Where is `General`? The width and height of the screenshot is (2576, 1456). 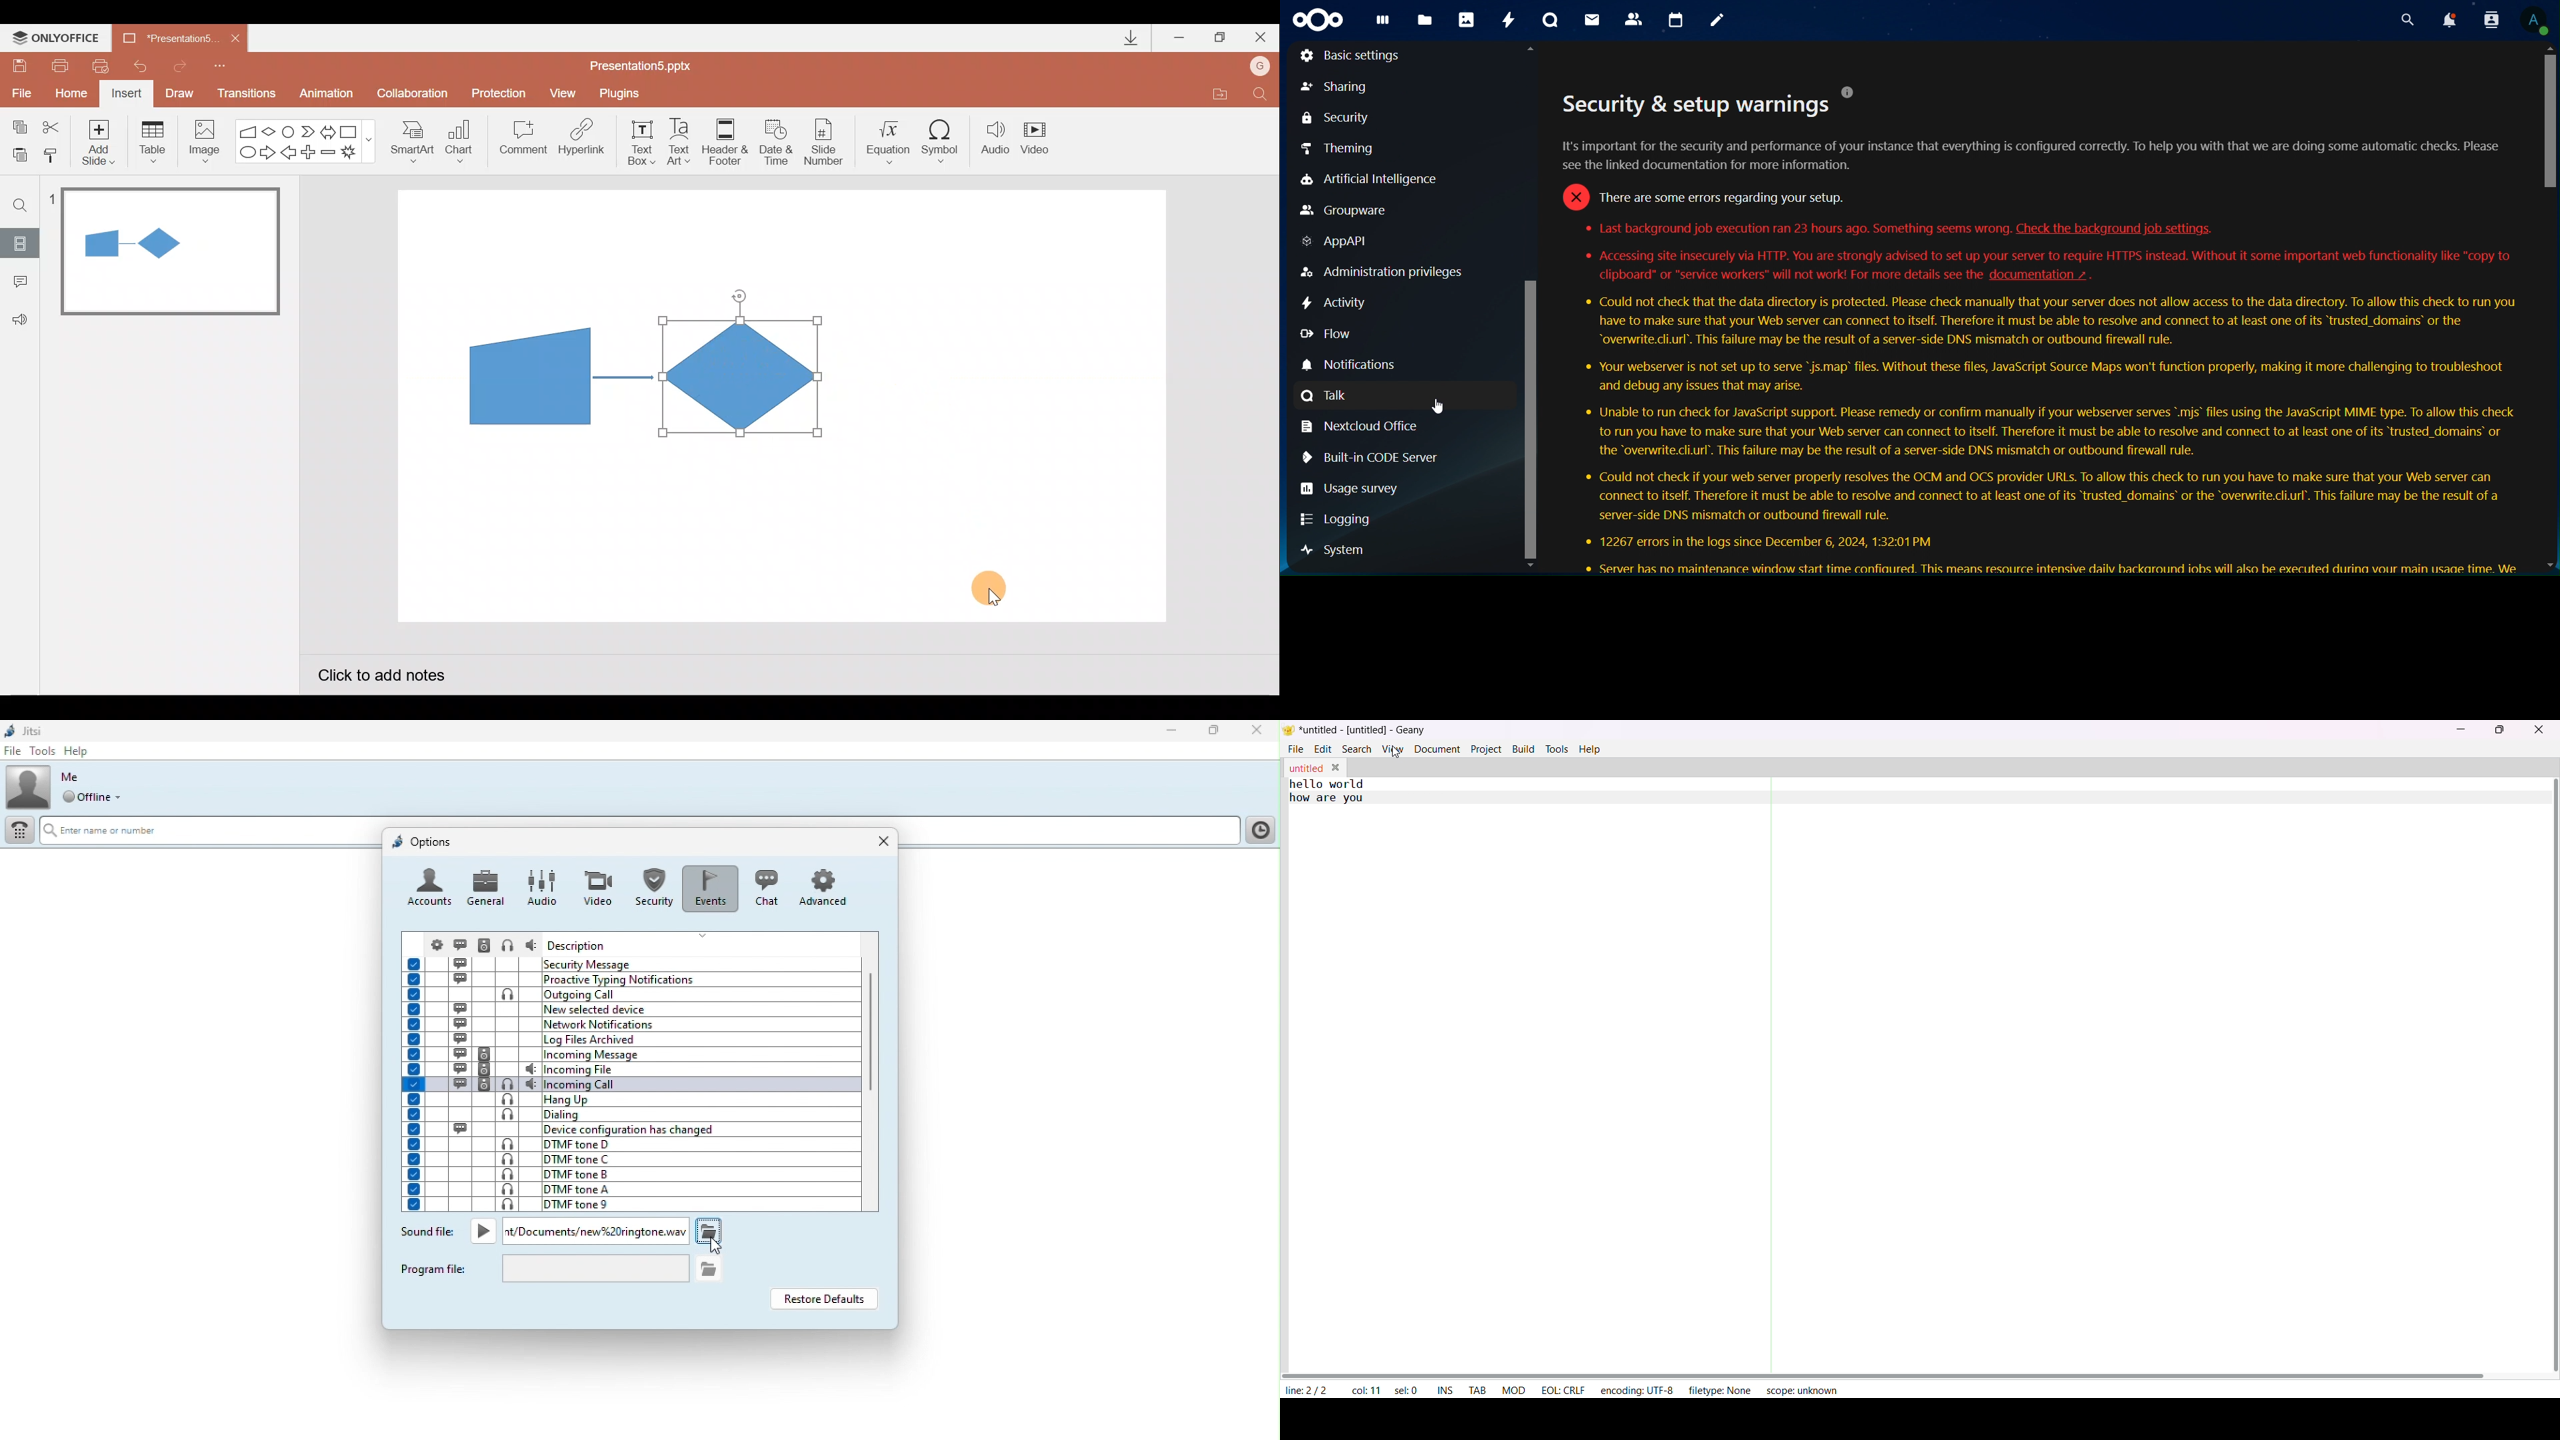 General is located at coordinates (487, 887).